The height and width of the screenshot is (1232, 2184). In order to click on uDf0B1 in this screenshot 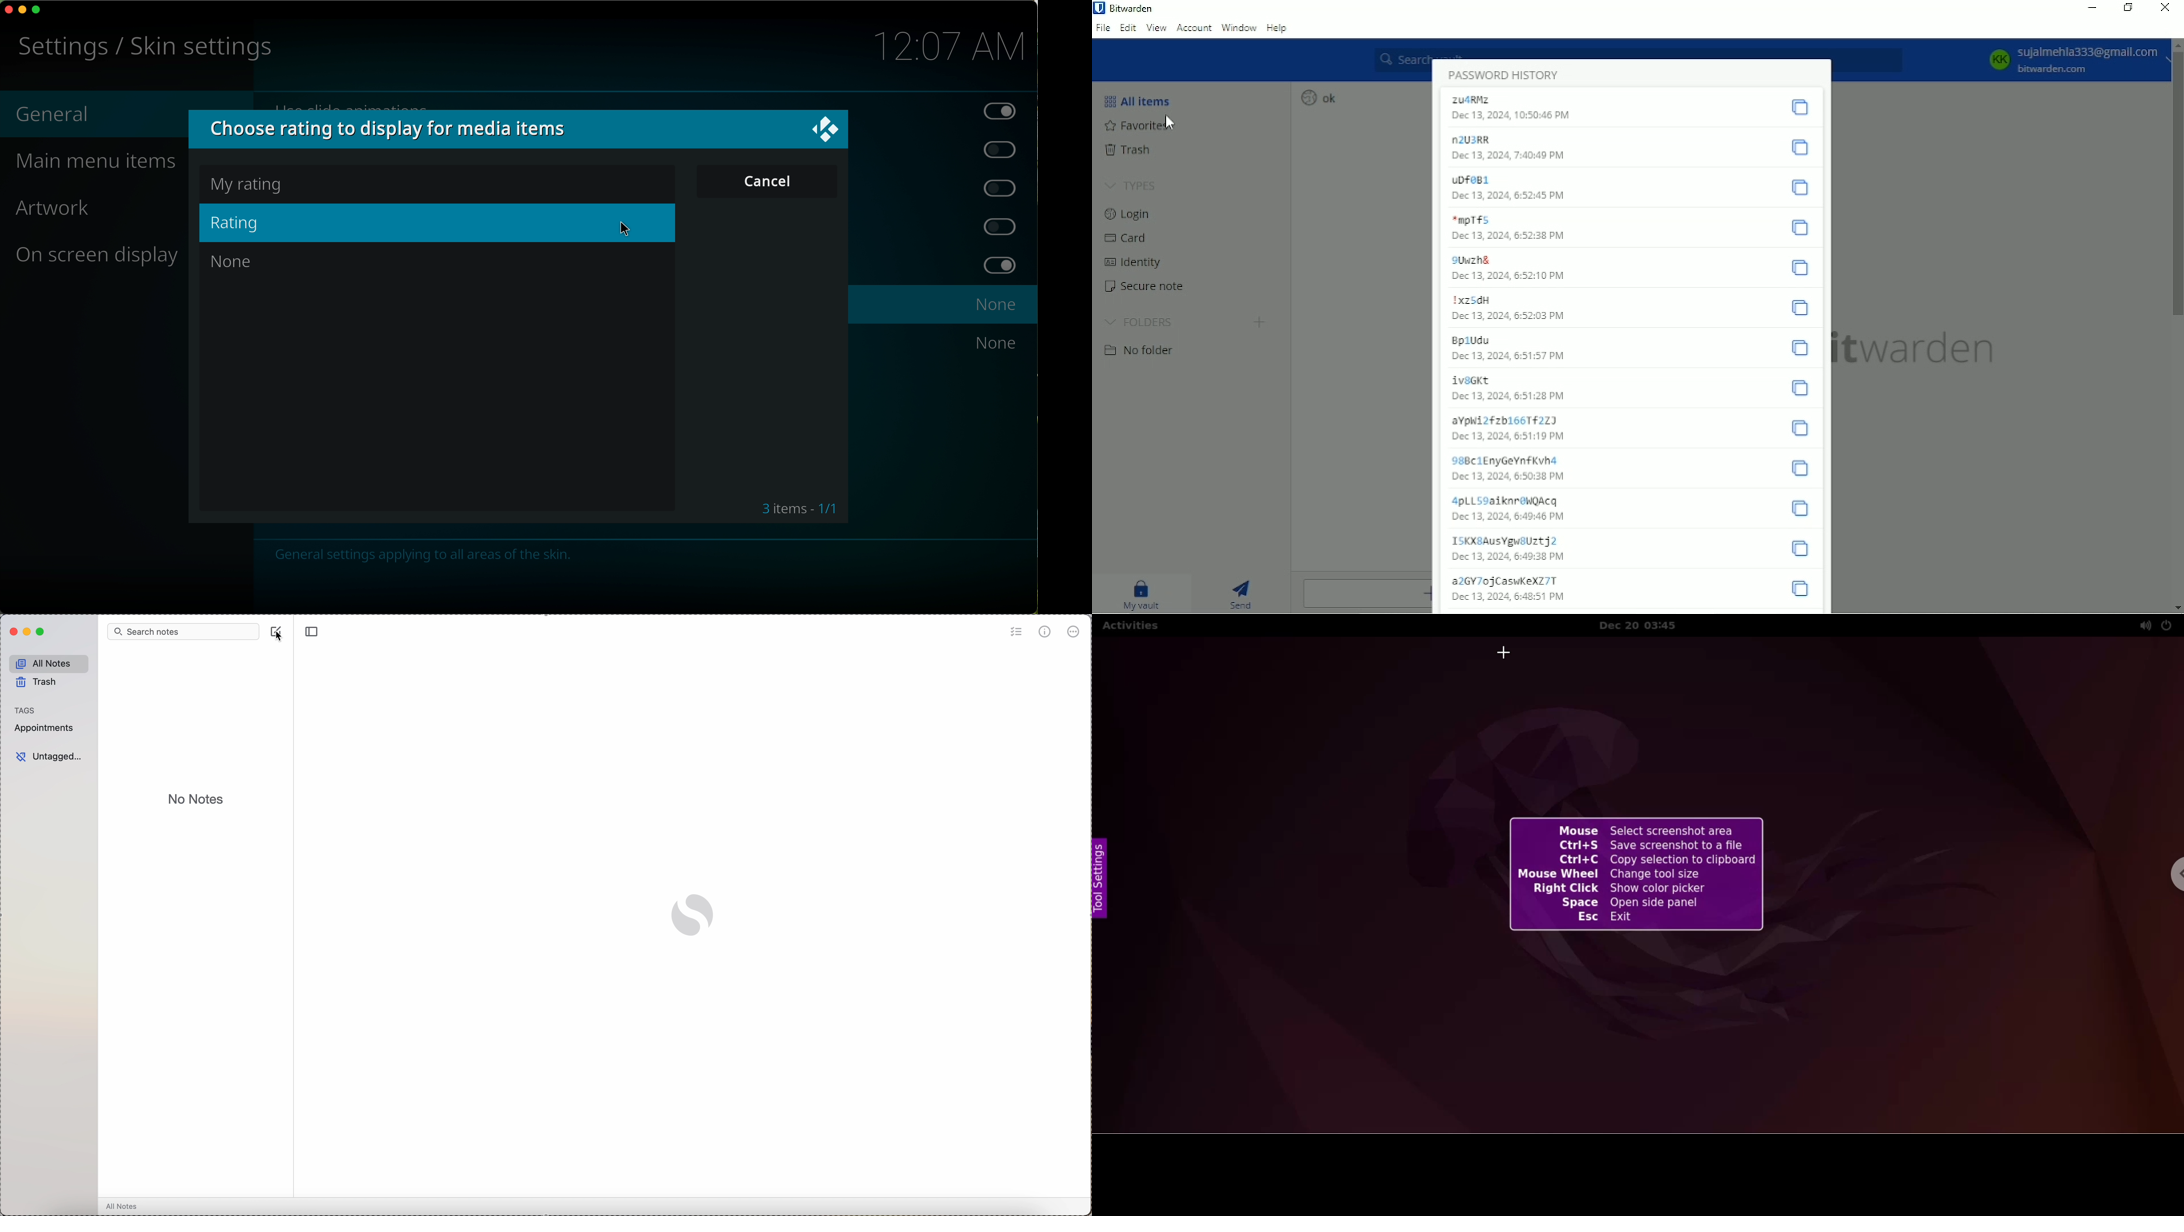, I will do `click(1470, 180)`.